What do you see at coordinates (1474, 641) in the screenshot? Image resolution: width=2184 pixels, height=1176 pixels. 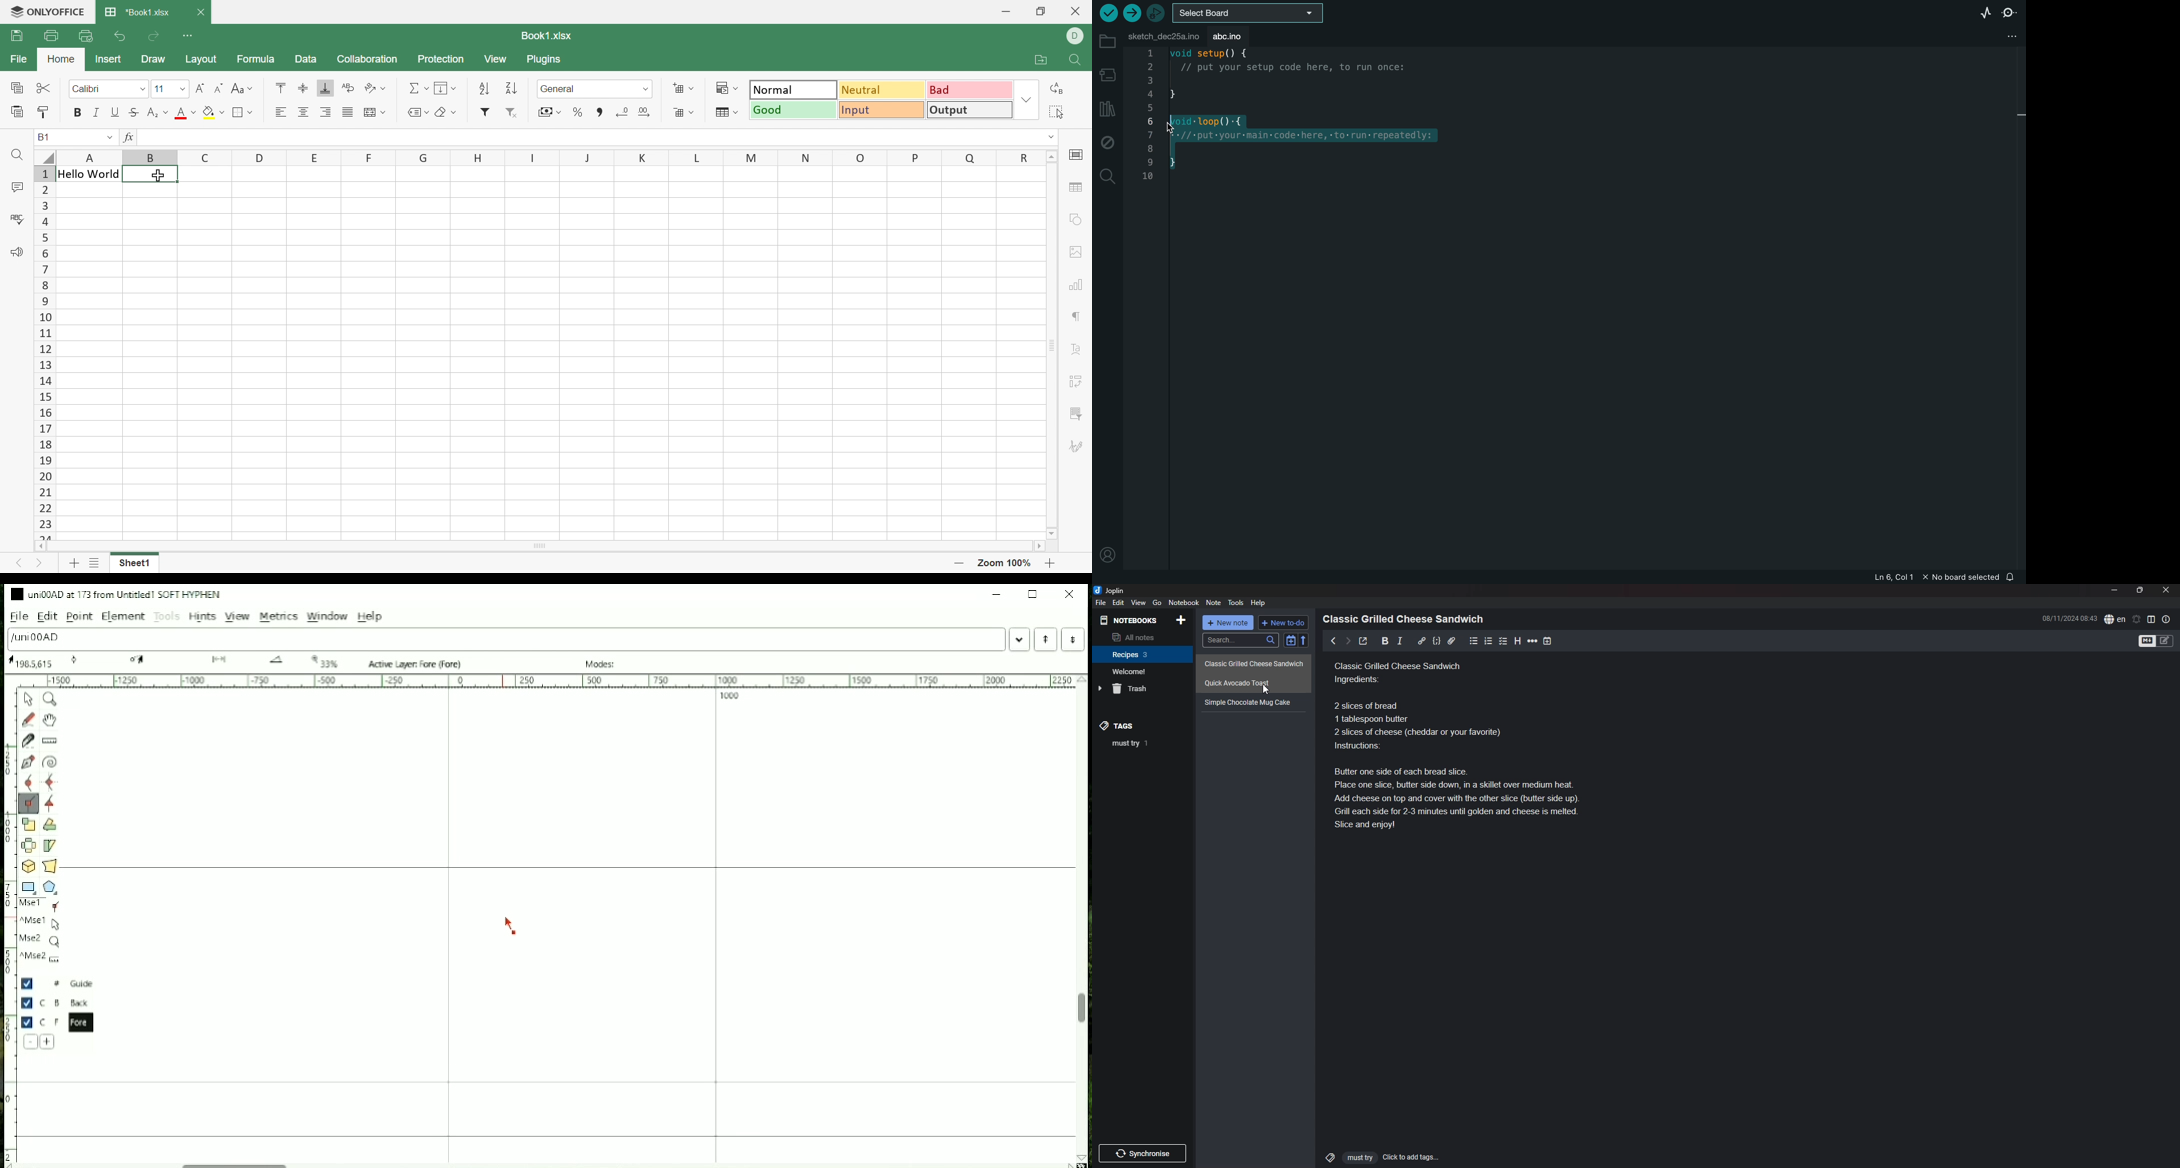 I see `bullet list` at bounding box center [1474, 641].